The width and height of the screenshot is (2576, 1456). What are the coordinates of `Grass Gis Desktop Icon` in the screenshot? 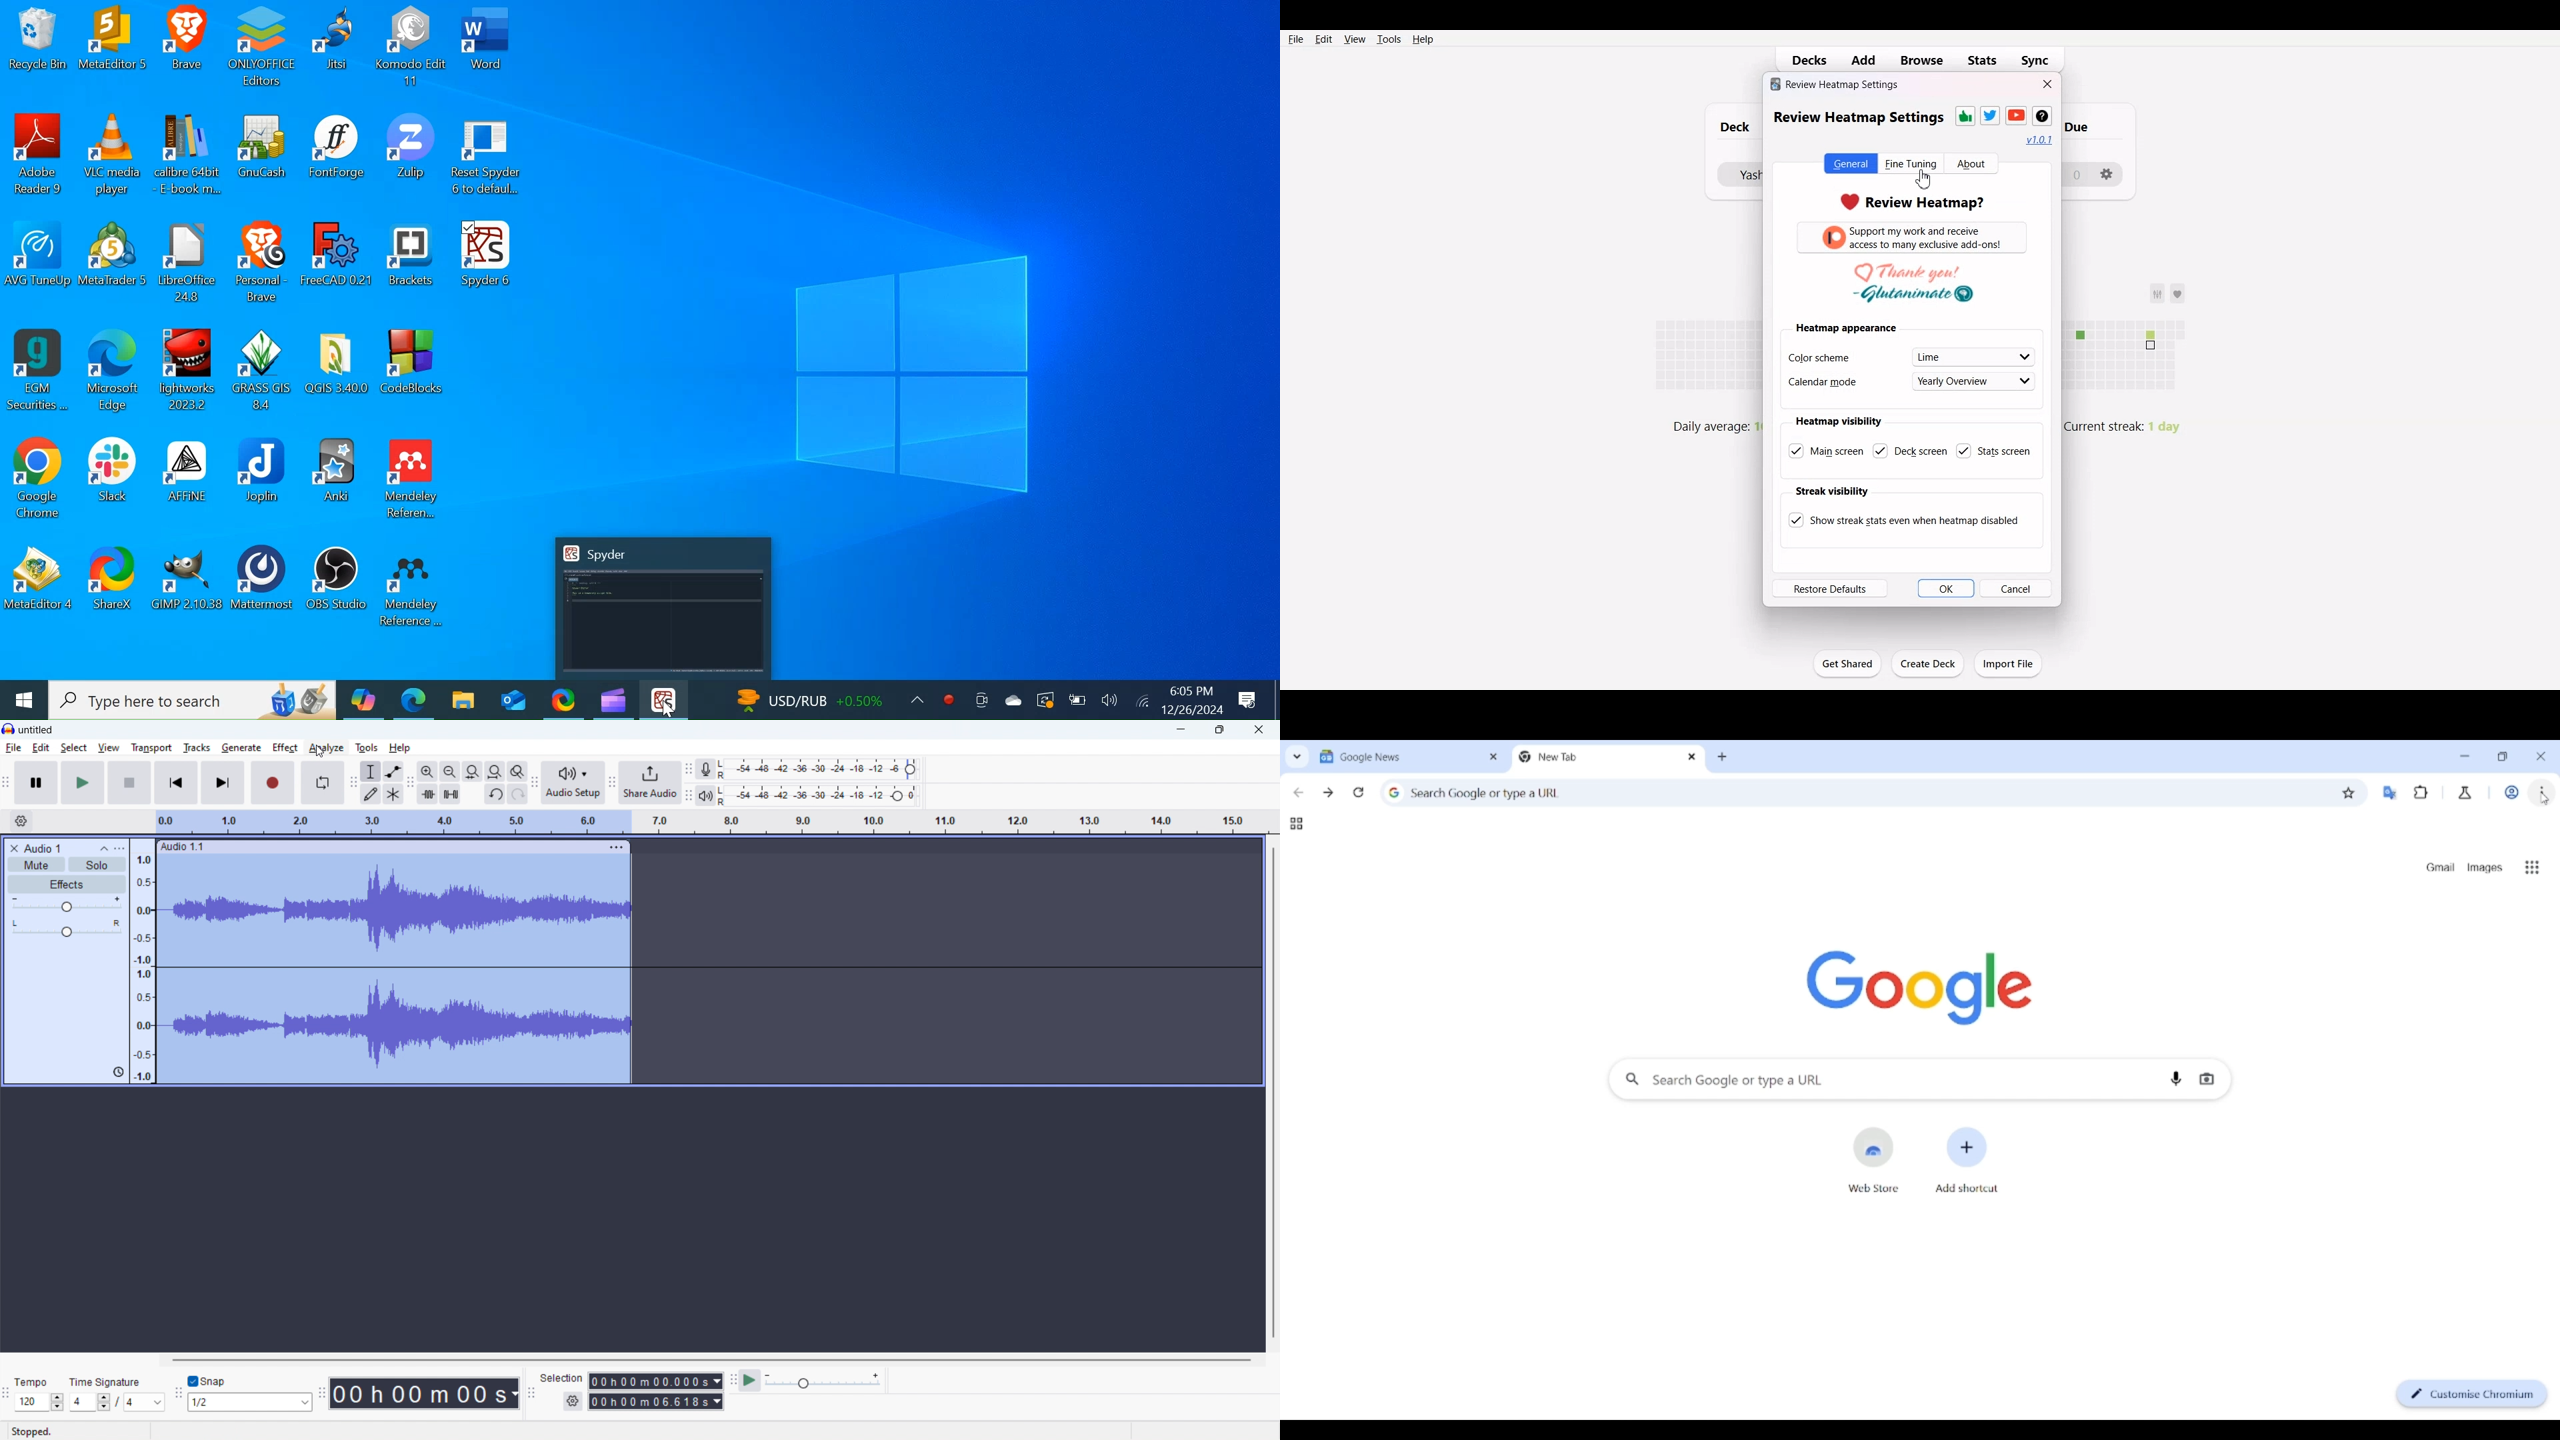 It's located at (265, 375).